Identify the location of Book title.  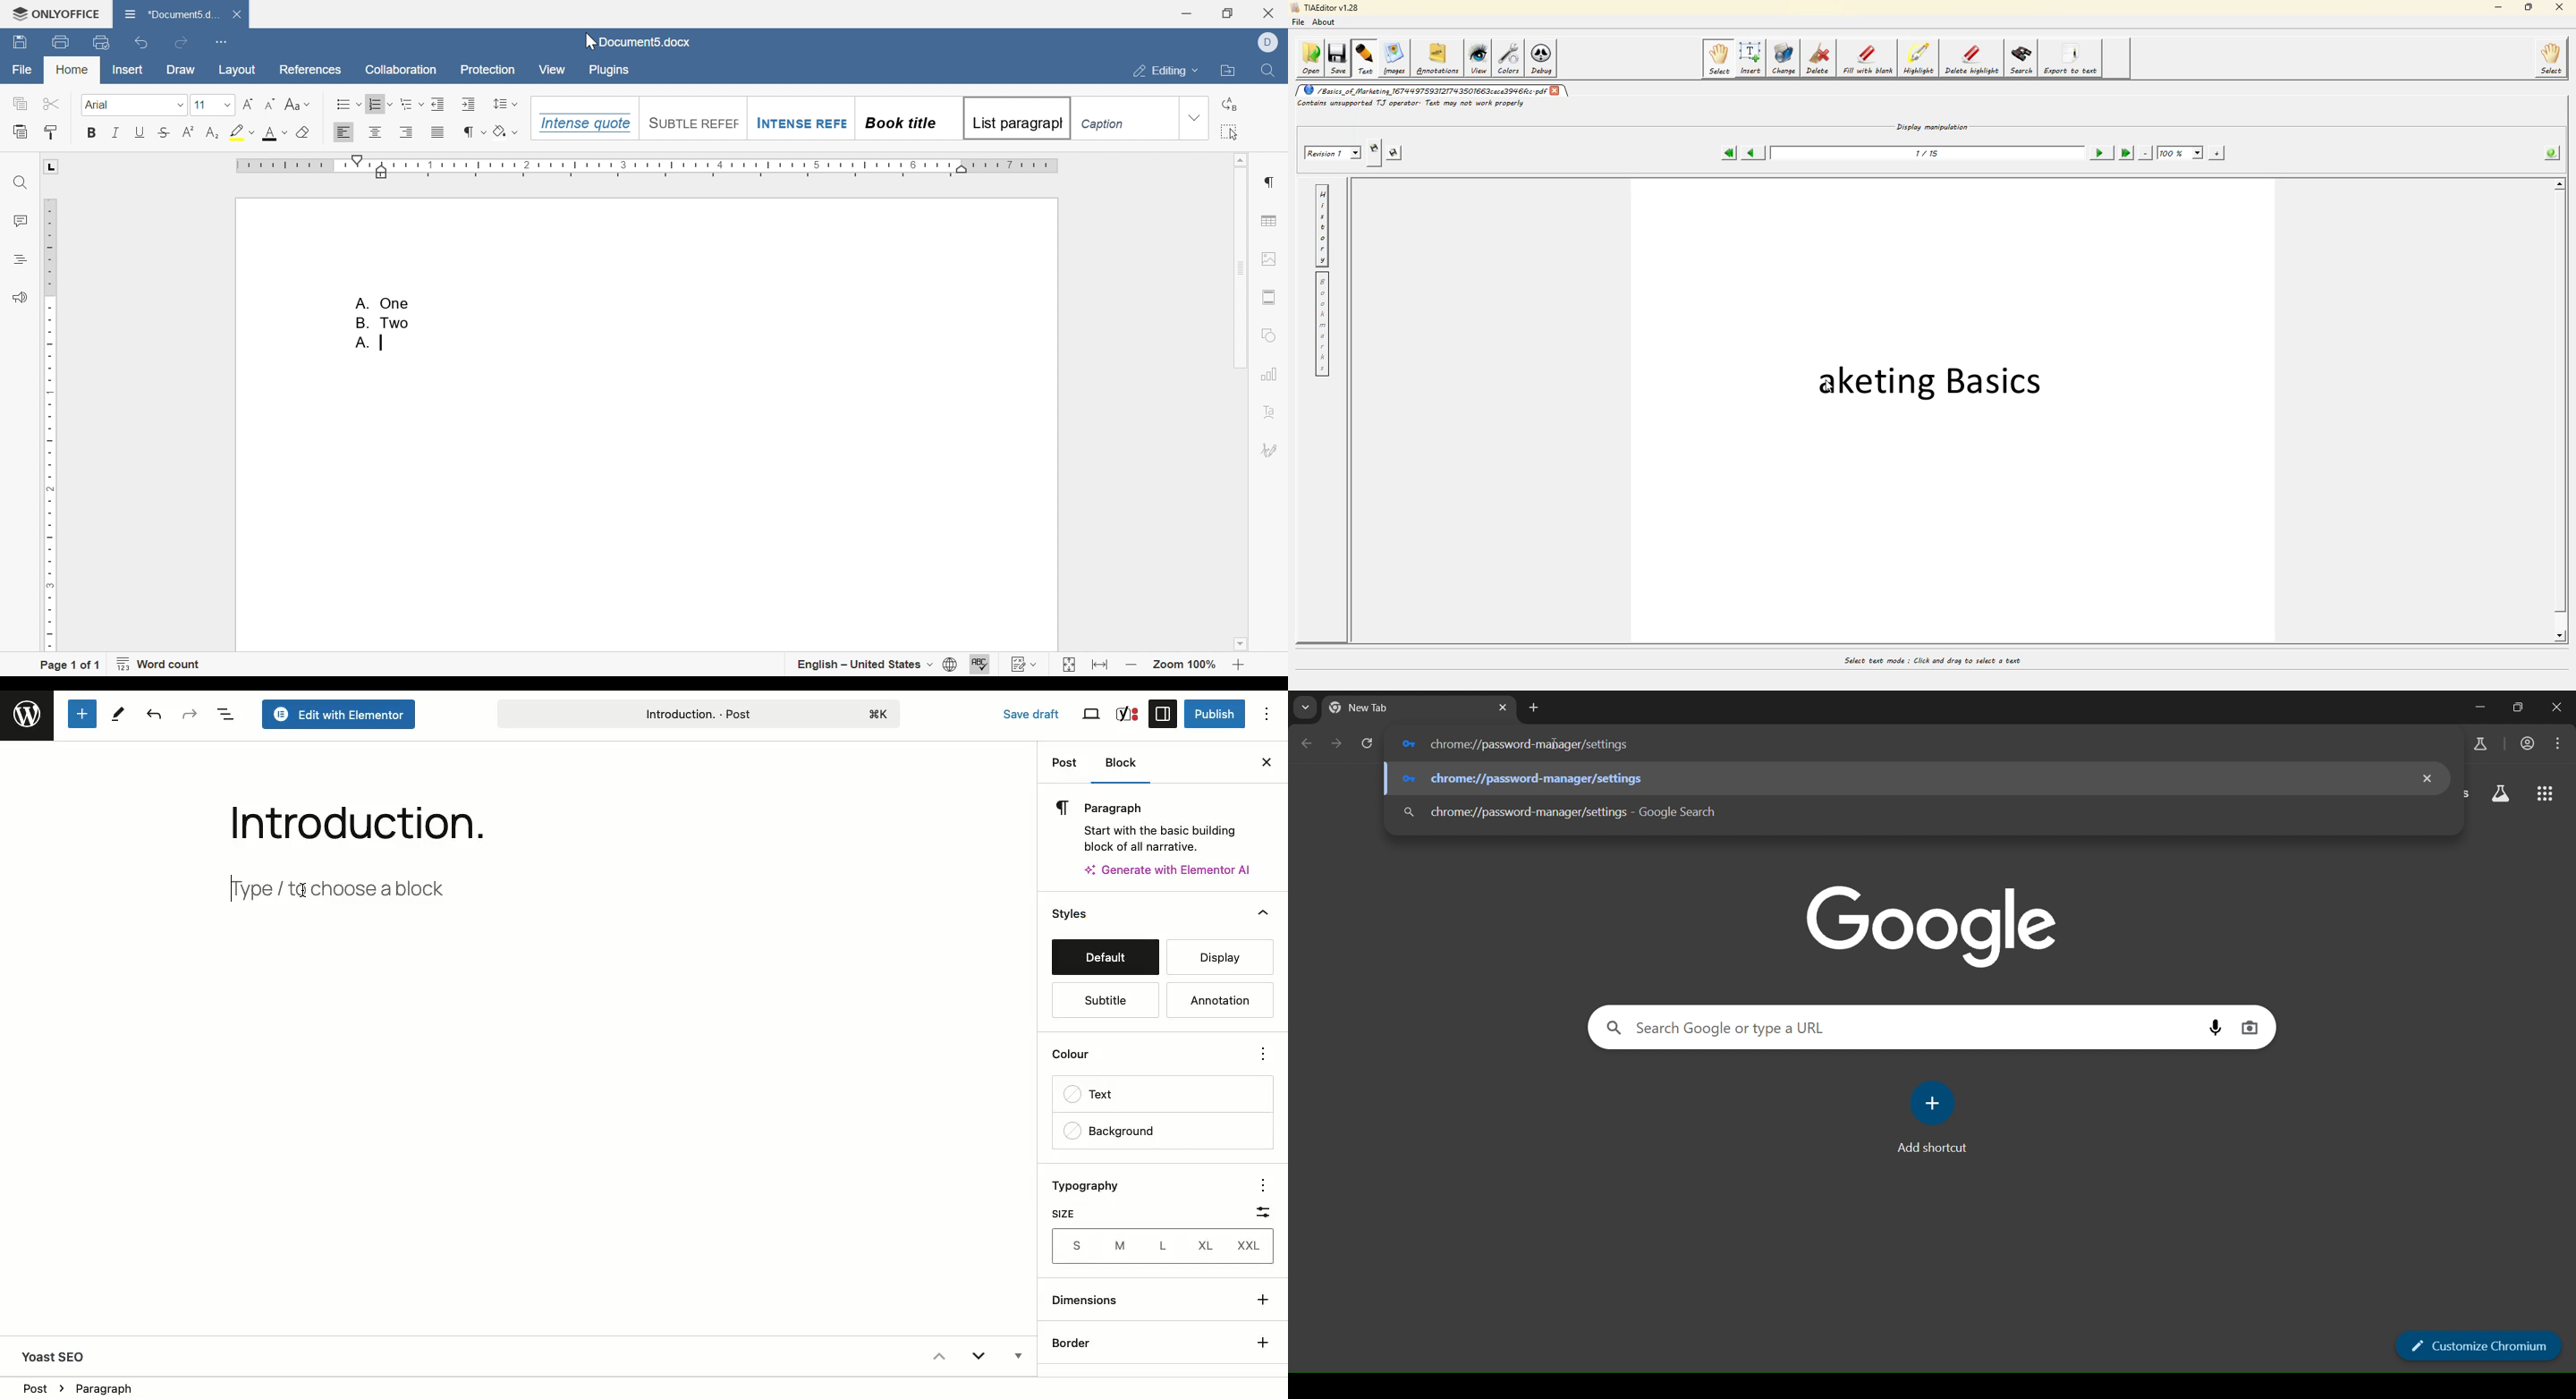
(899, 123).